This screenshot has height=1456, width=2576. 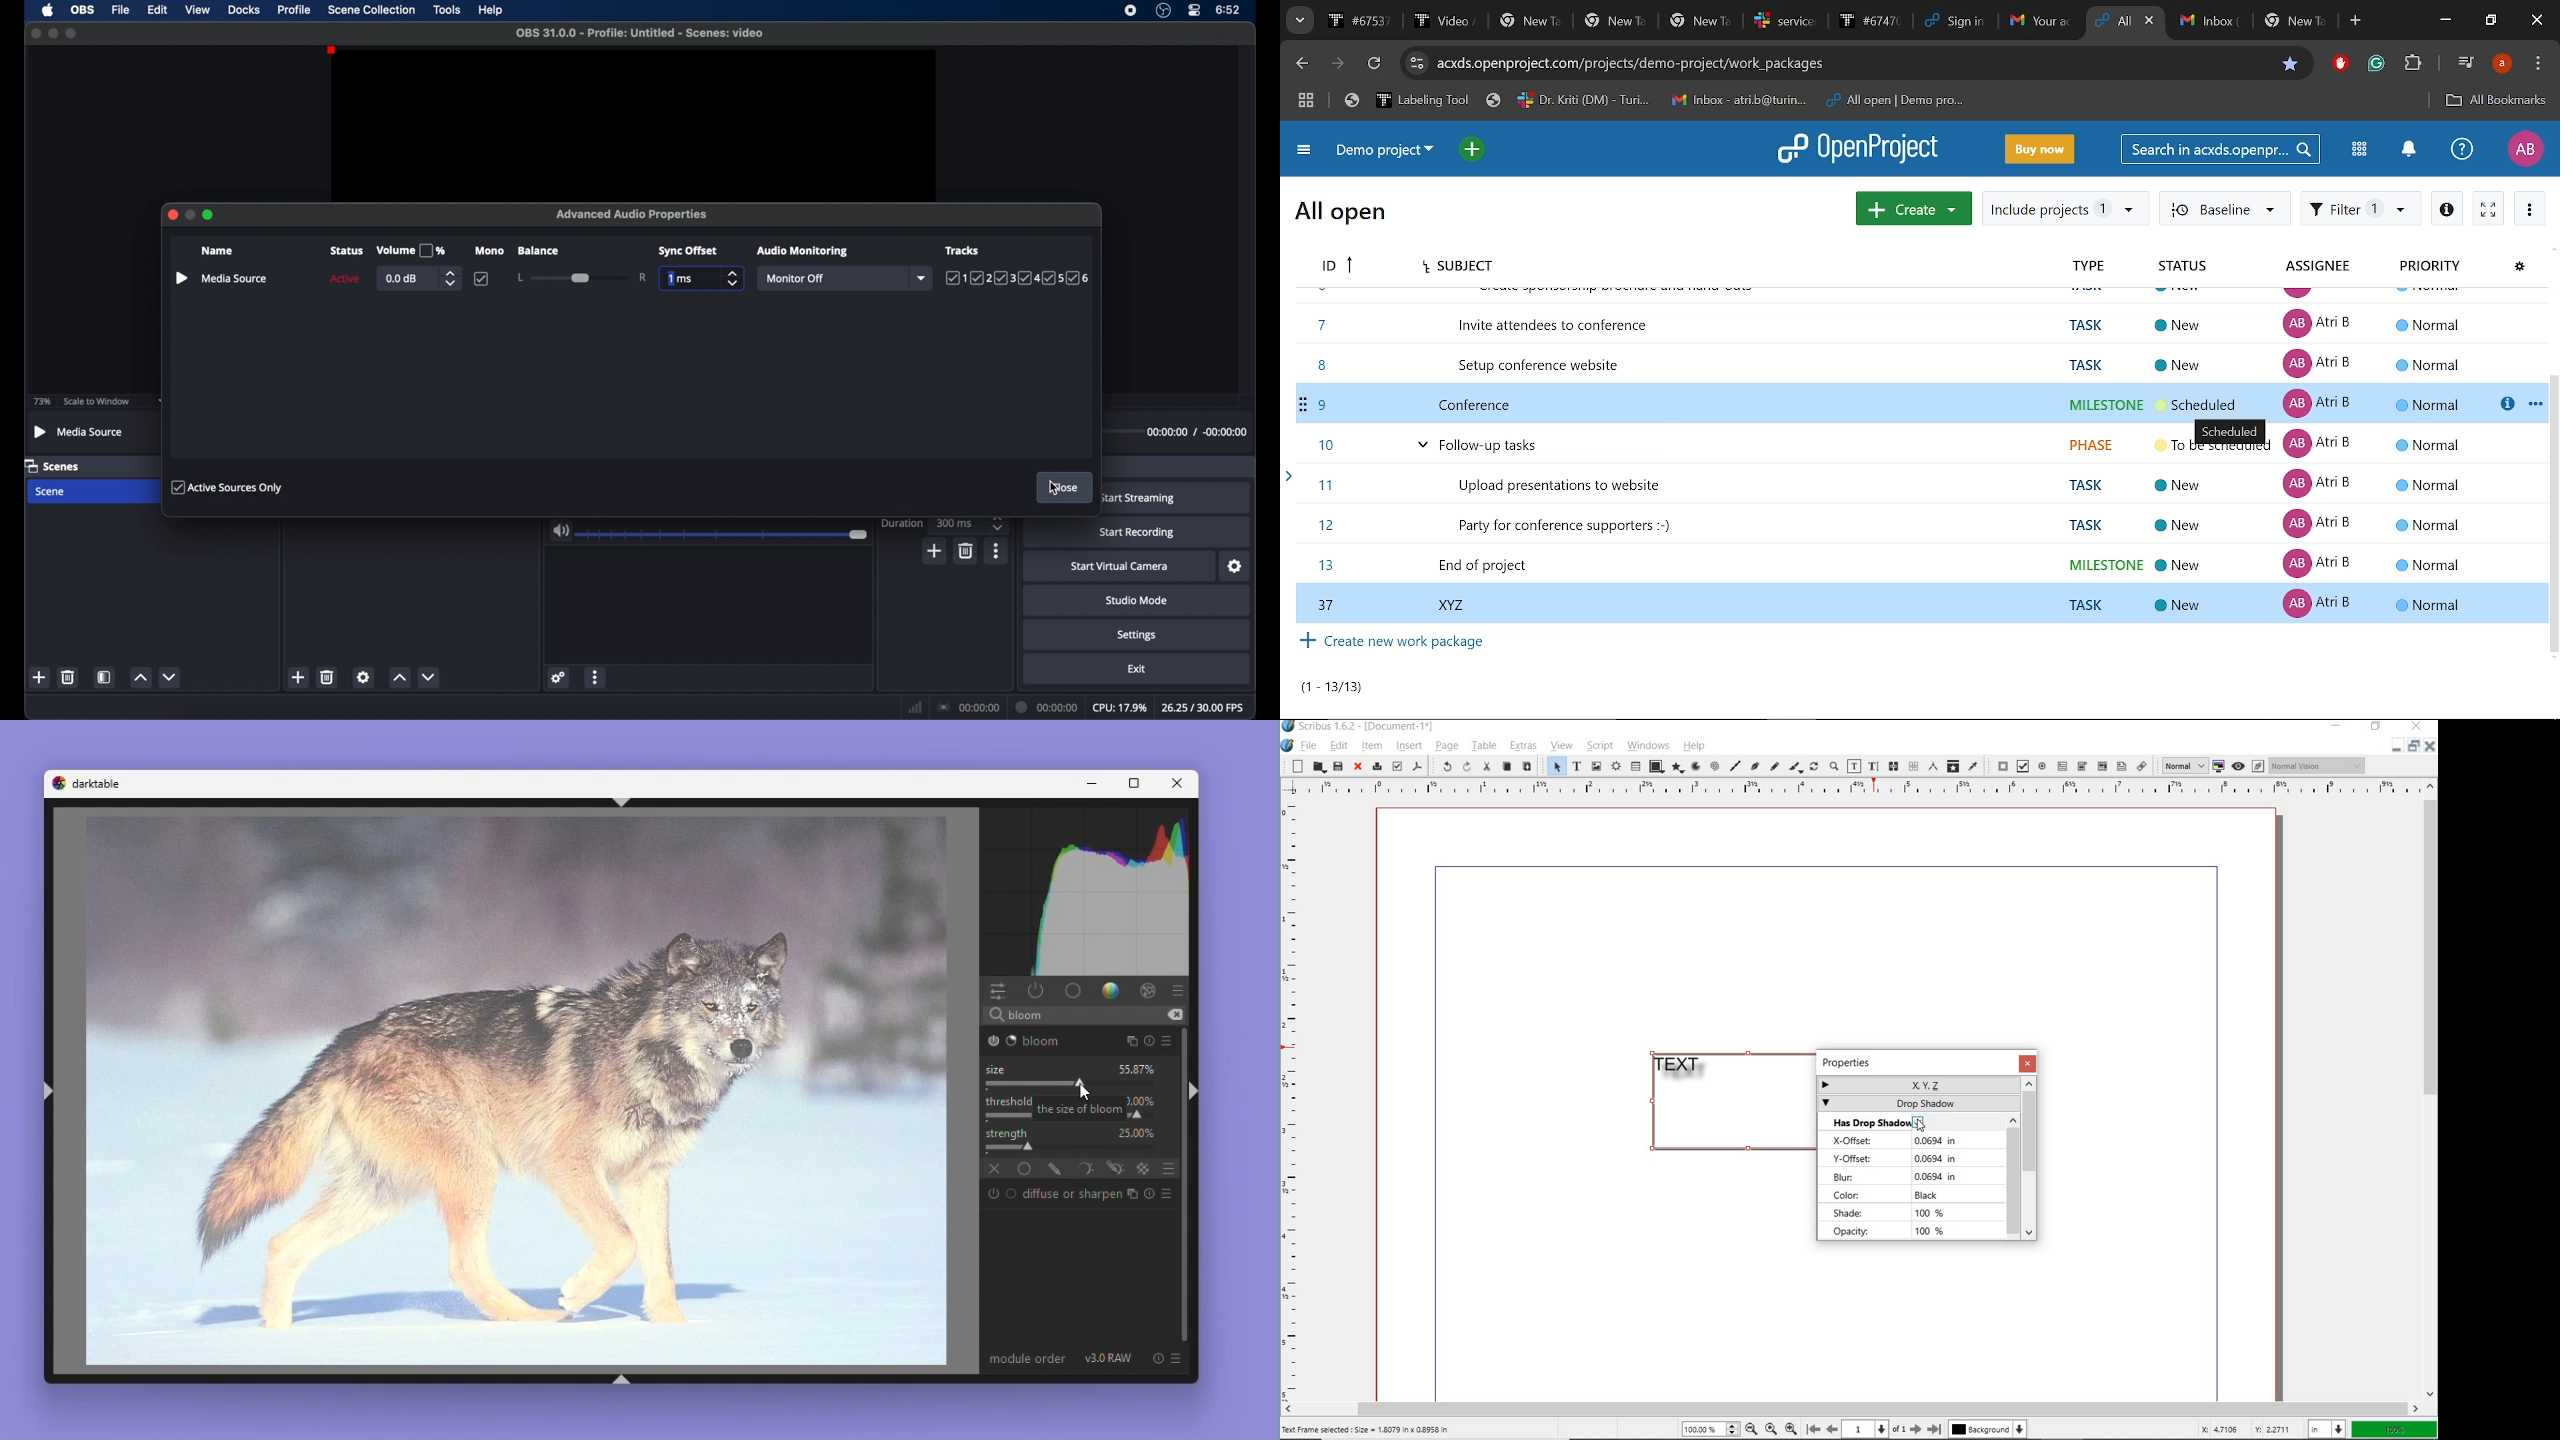 I want to click on stepper butons, so click(x=451, y=278).